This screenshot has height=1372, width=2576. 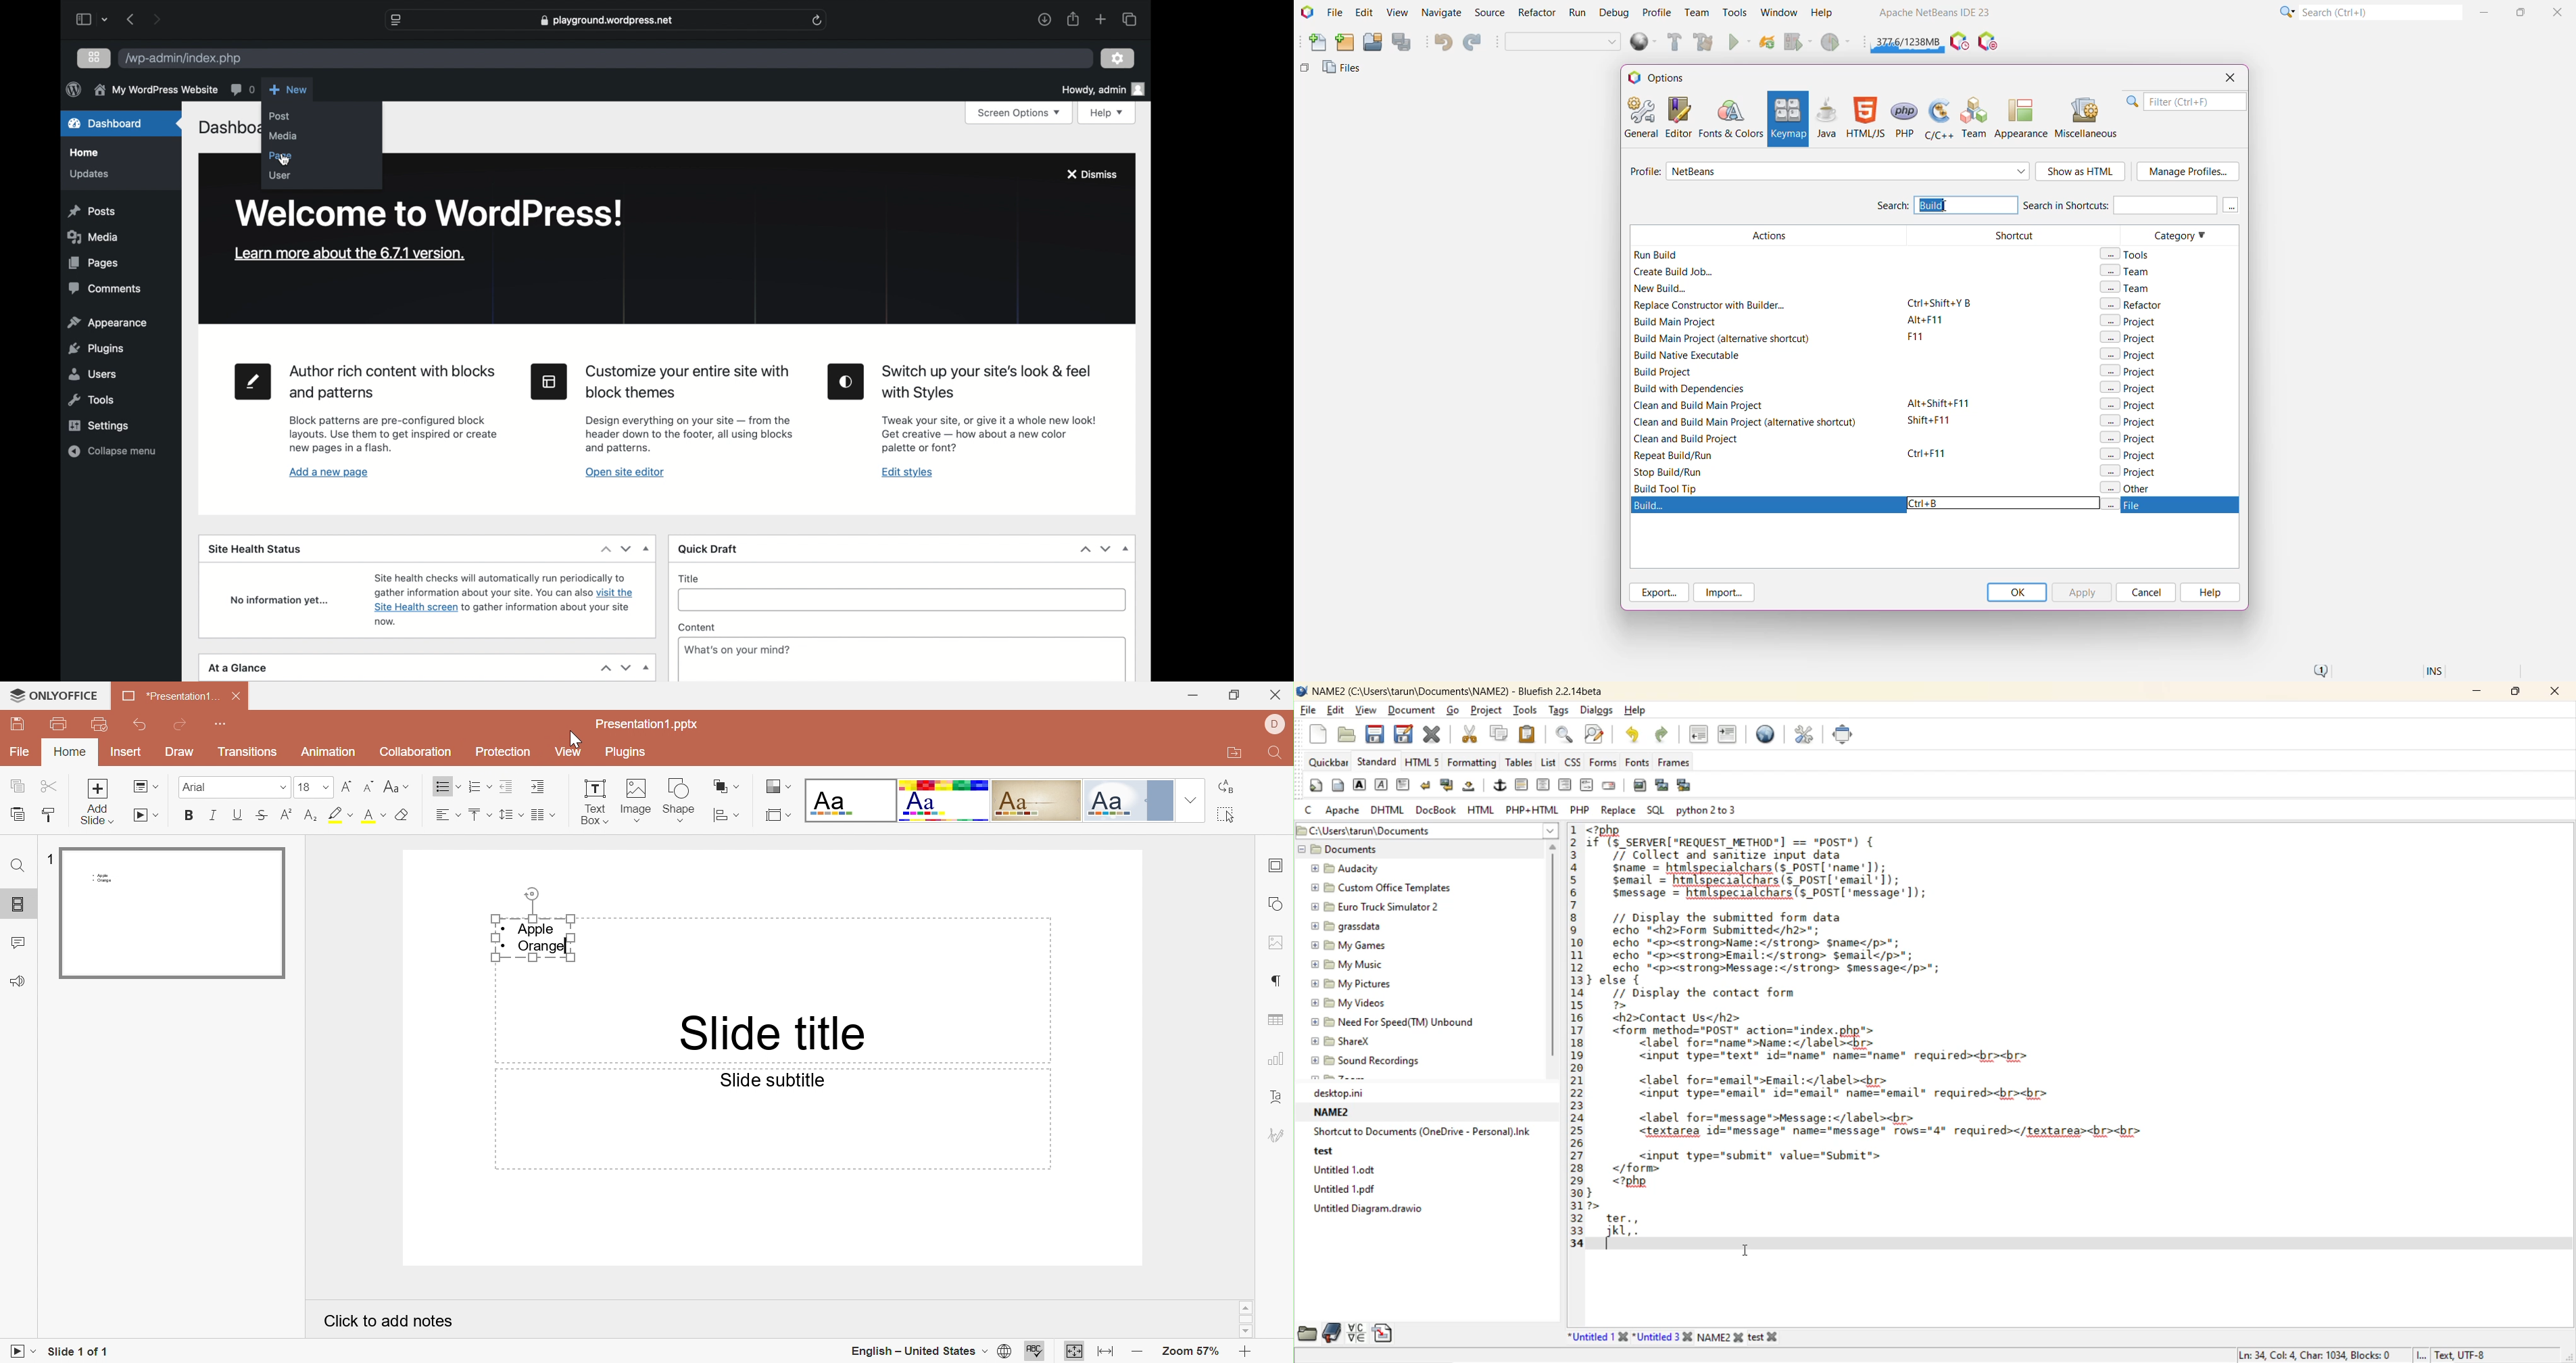 What do you see at coordinates (146, 816) in the screenshot?
I see `Start slideshow` at bounding box center [146, 816].